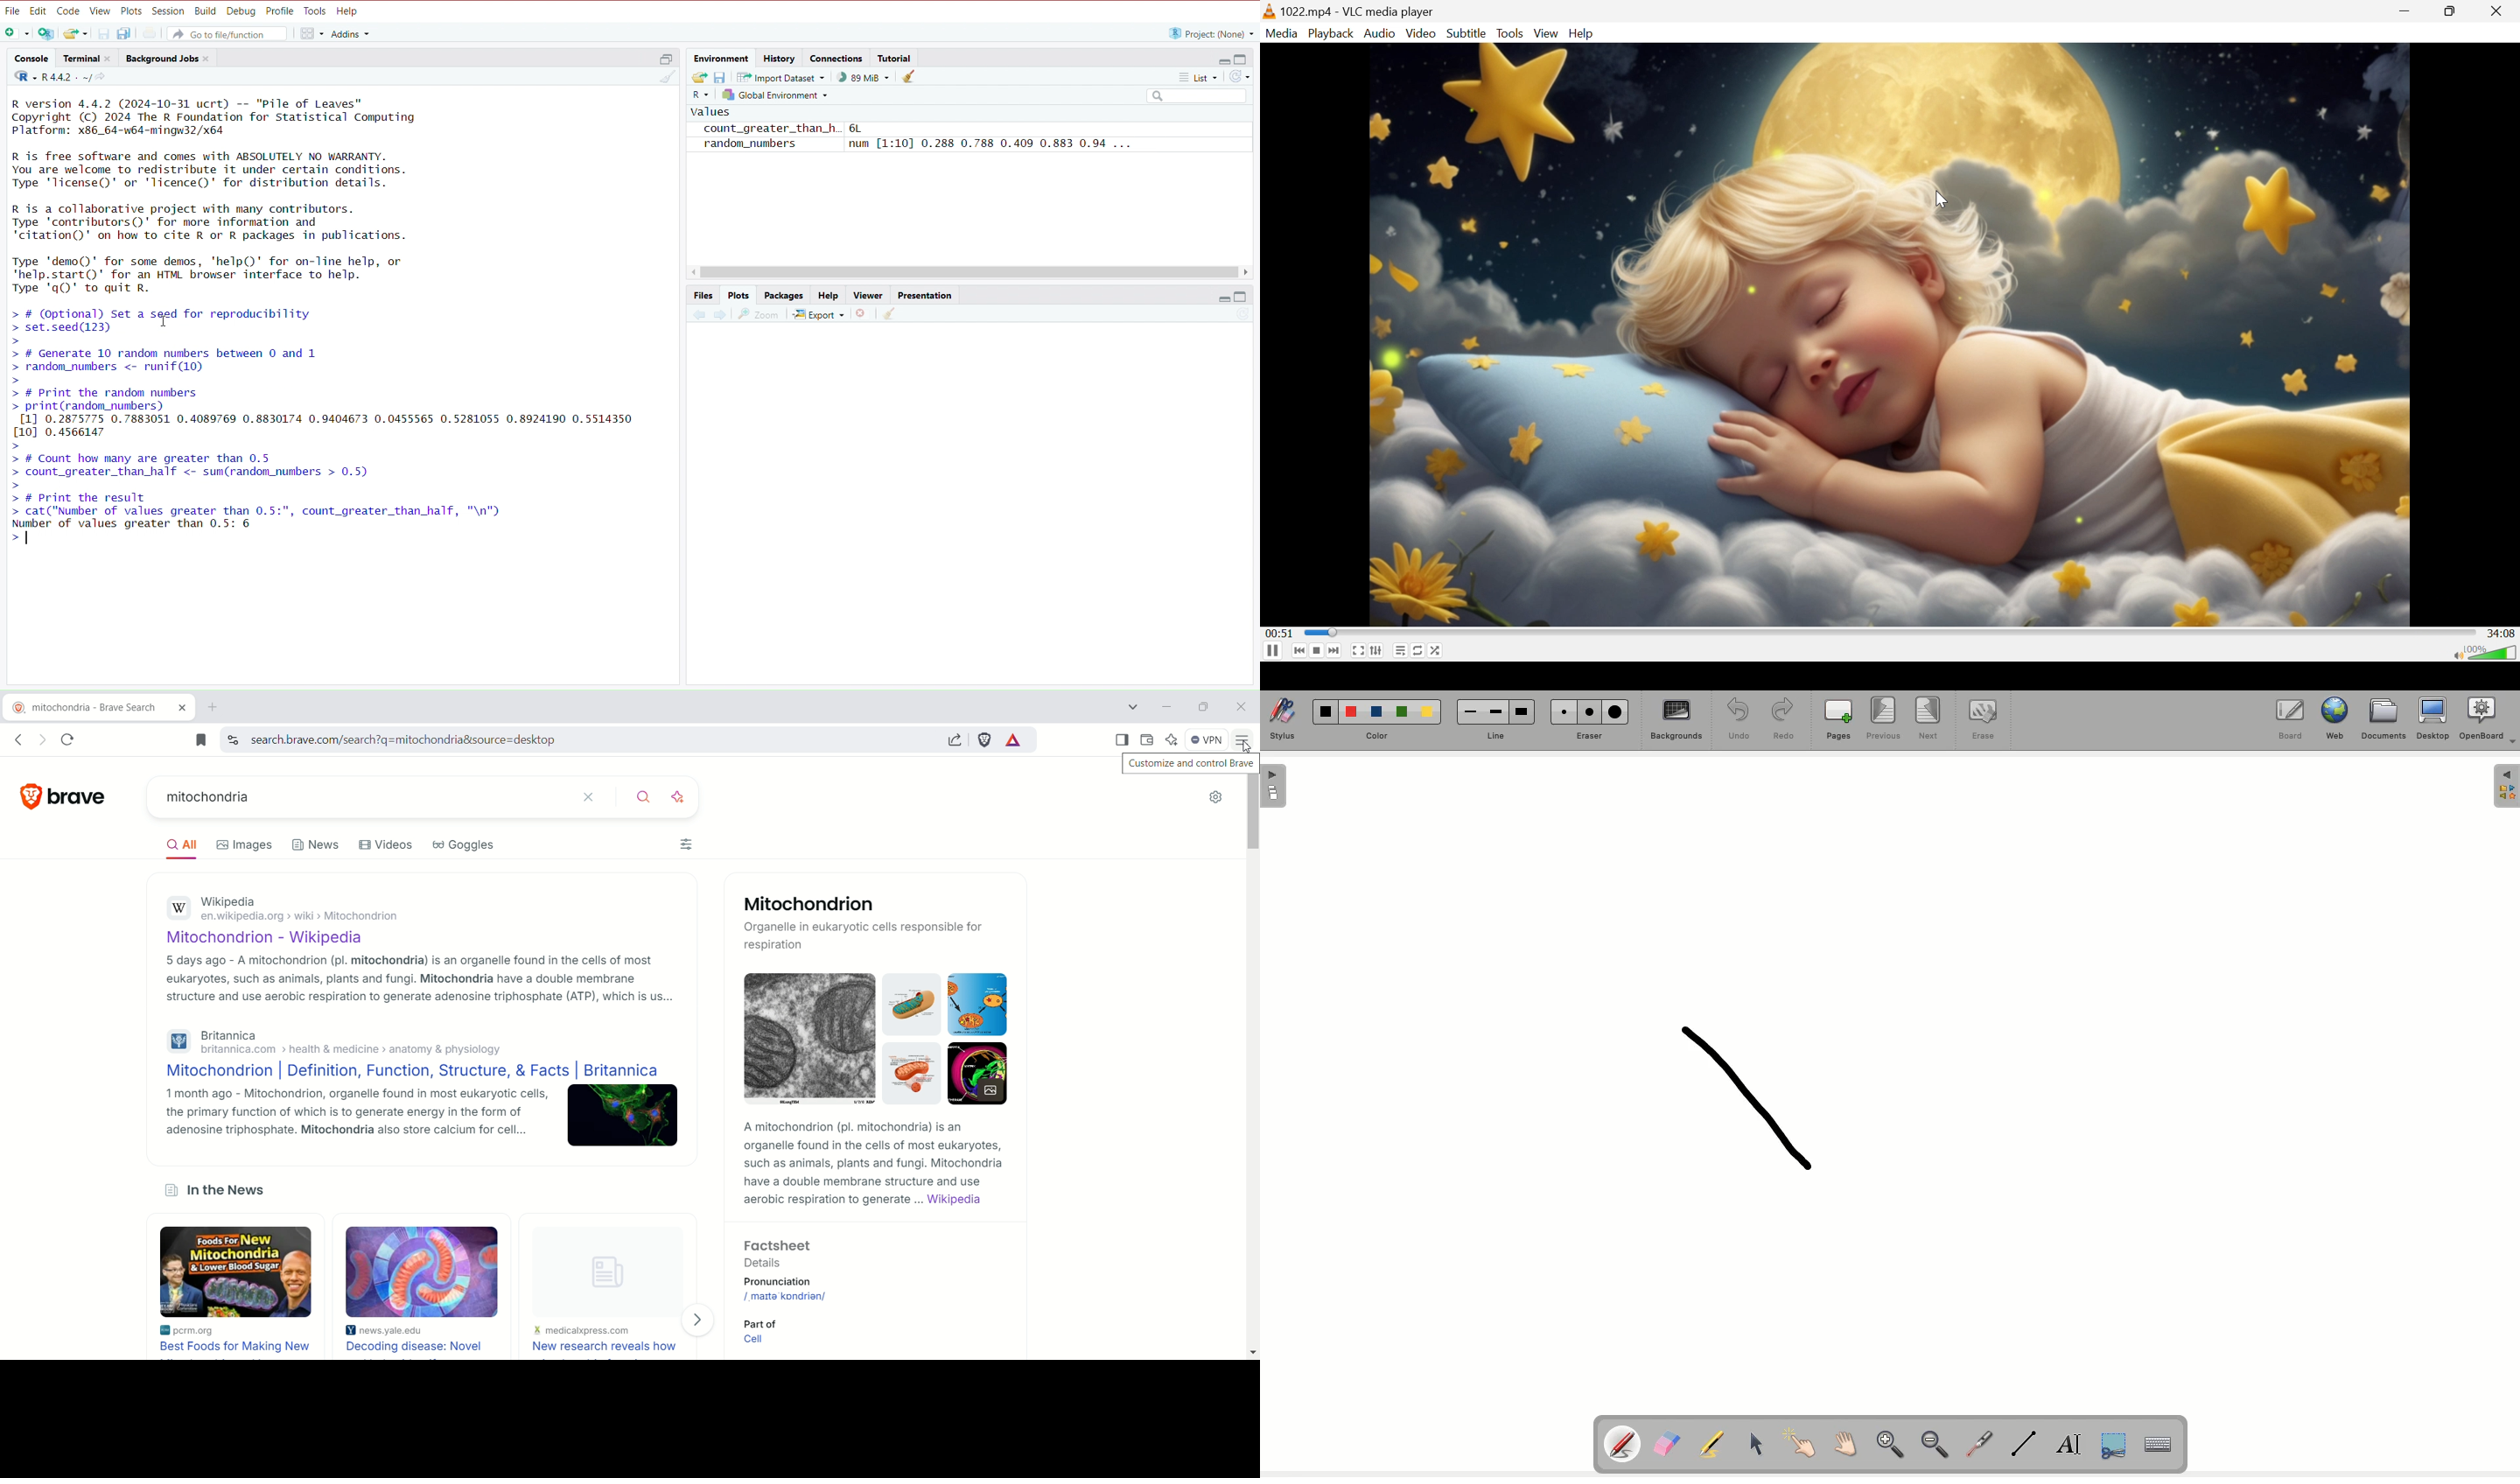  What do you see at coordinates (66, 740) in the screenshot?
I see `reload` at bounding box center [66, 740].